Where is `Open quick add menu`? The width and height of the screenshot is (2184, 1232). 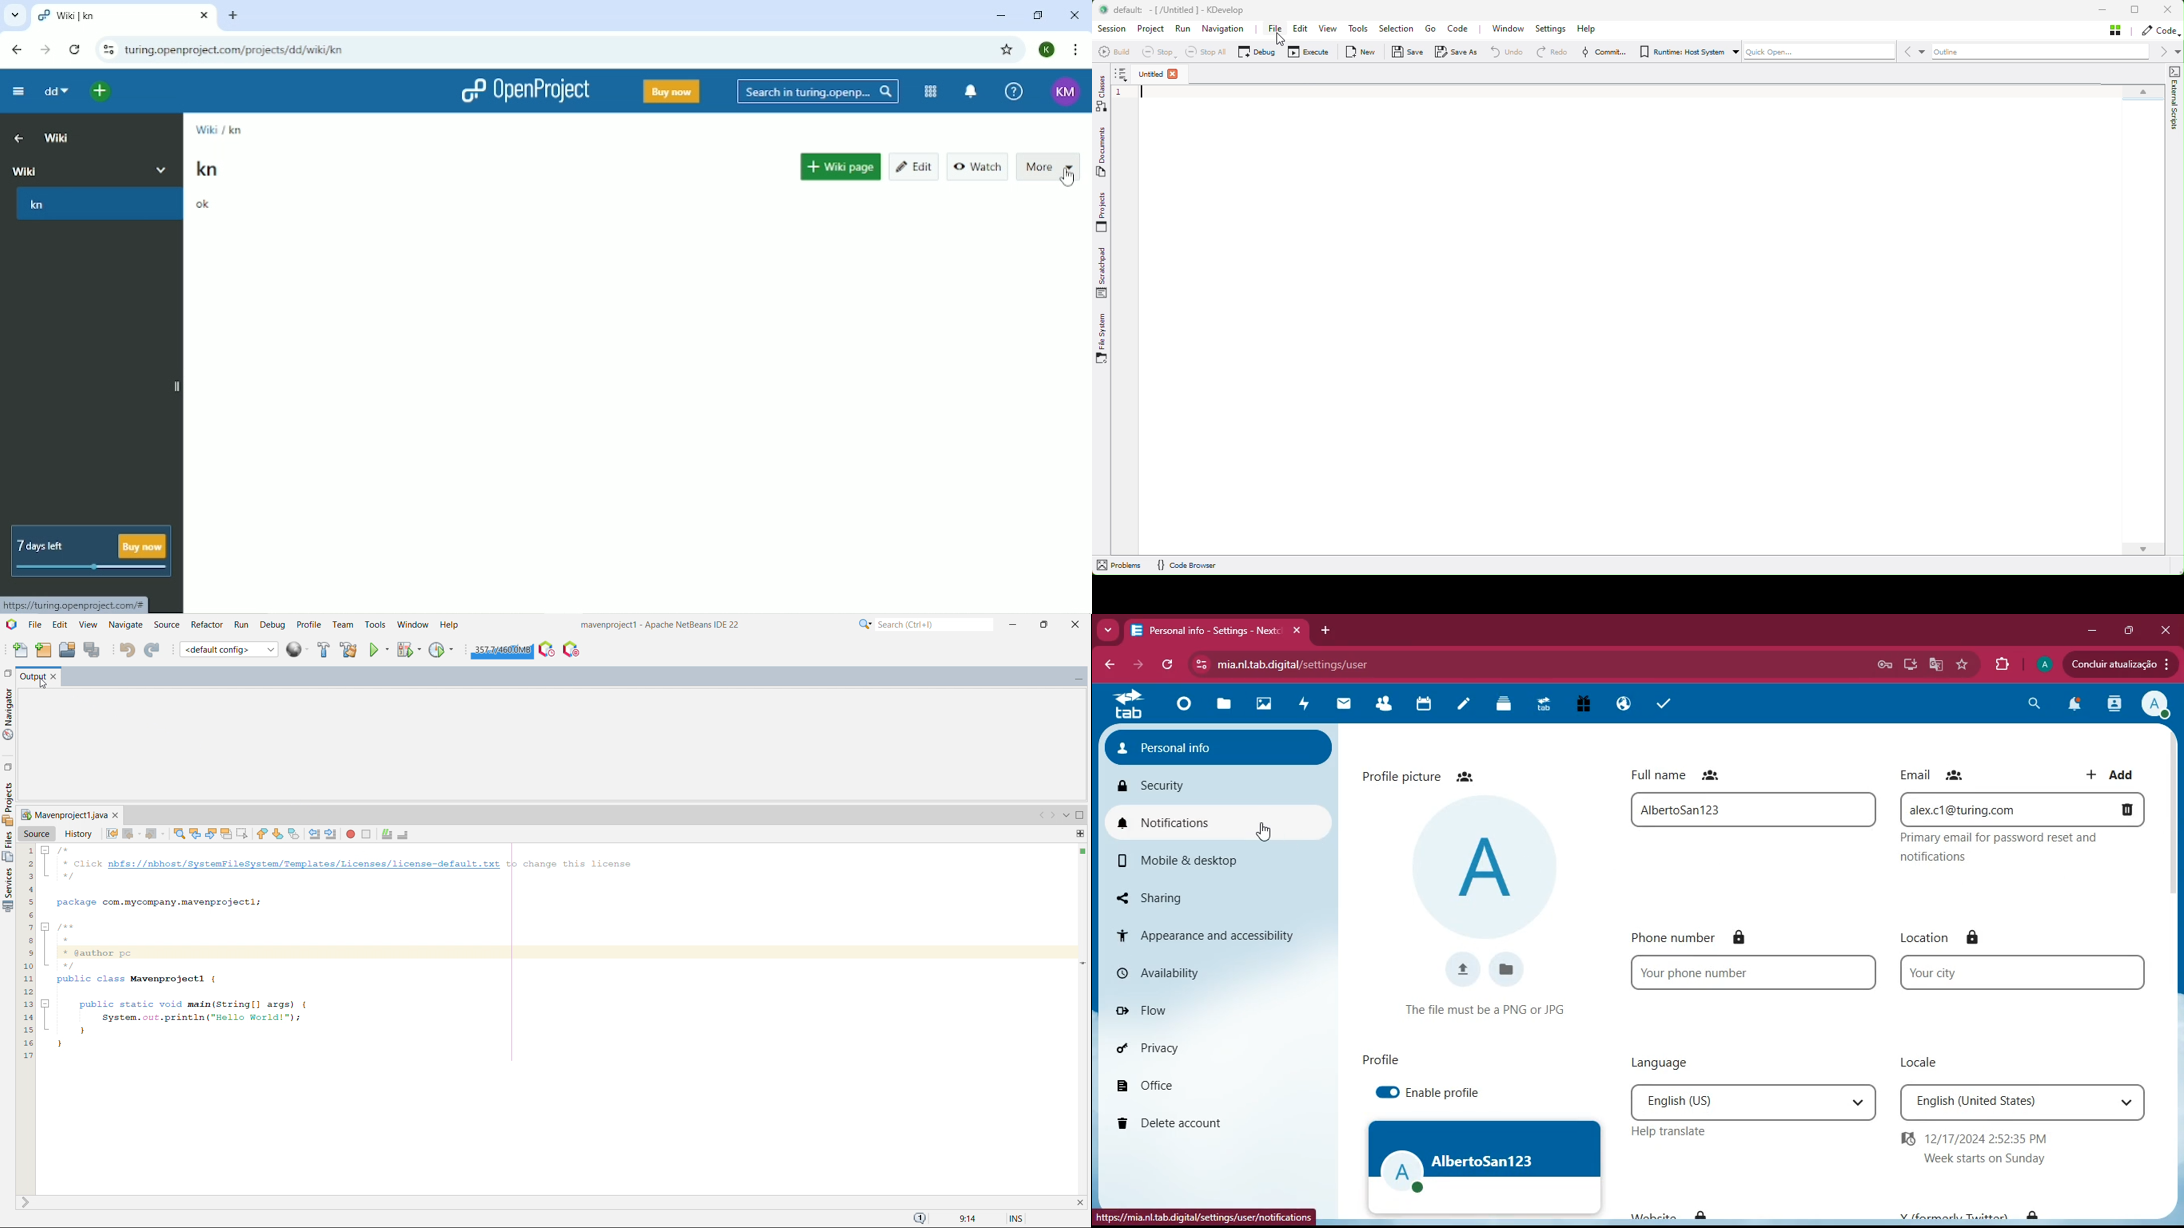 Open quick add menu is located at coordinates (95, 94).